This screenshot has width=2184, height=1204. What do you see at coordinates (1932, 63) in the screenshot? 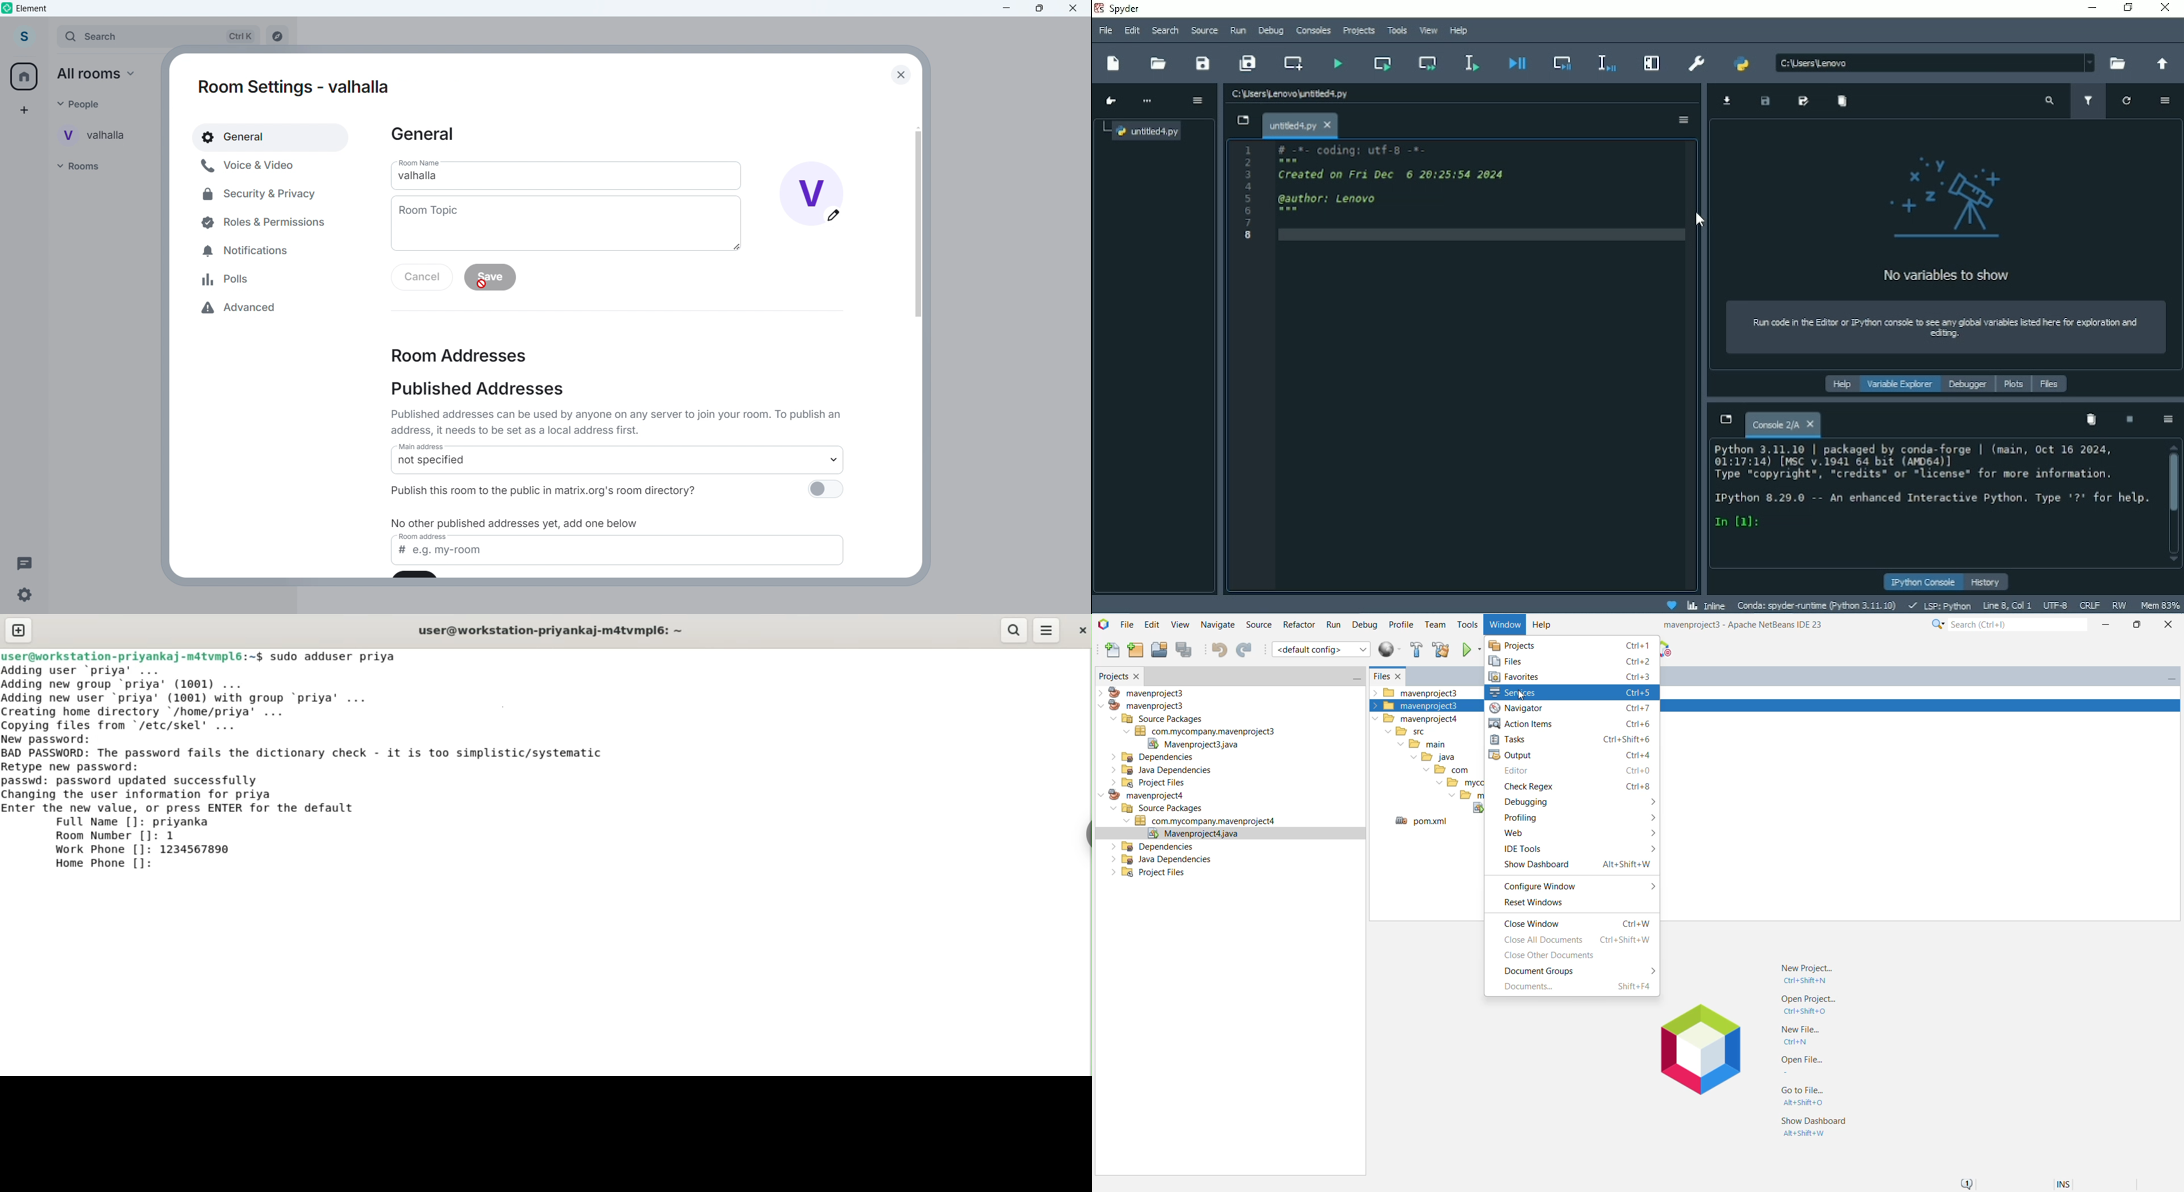
I see `File location` at bounding box center [1932, 63].